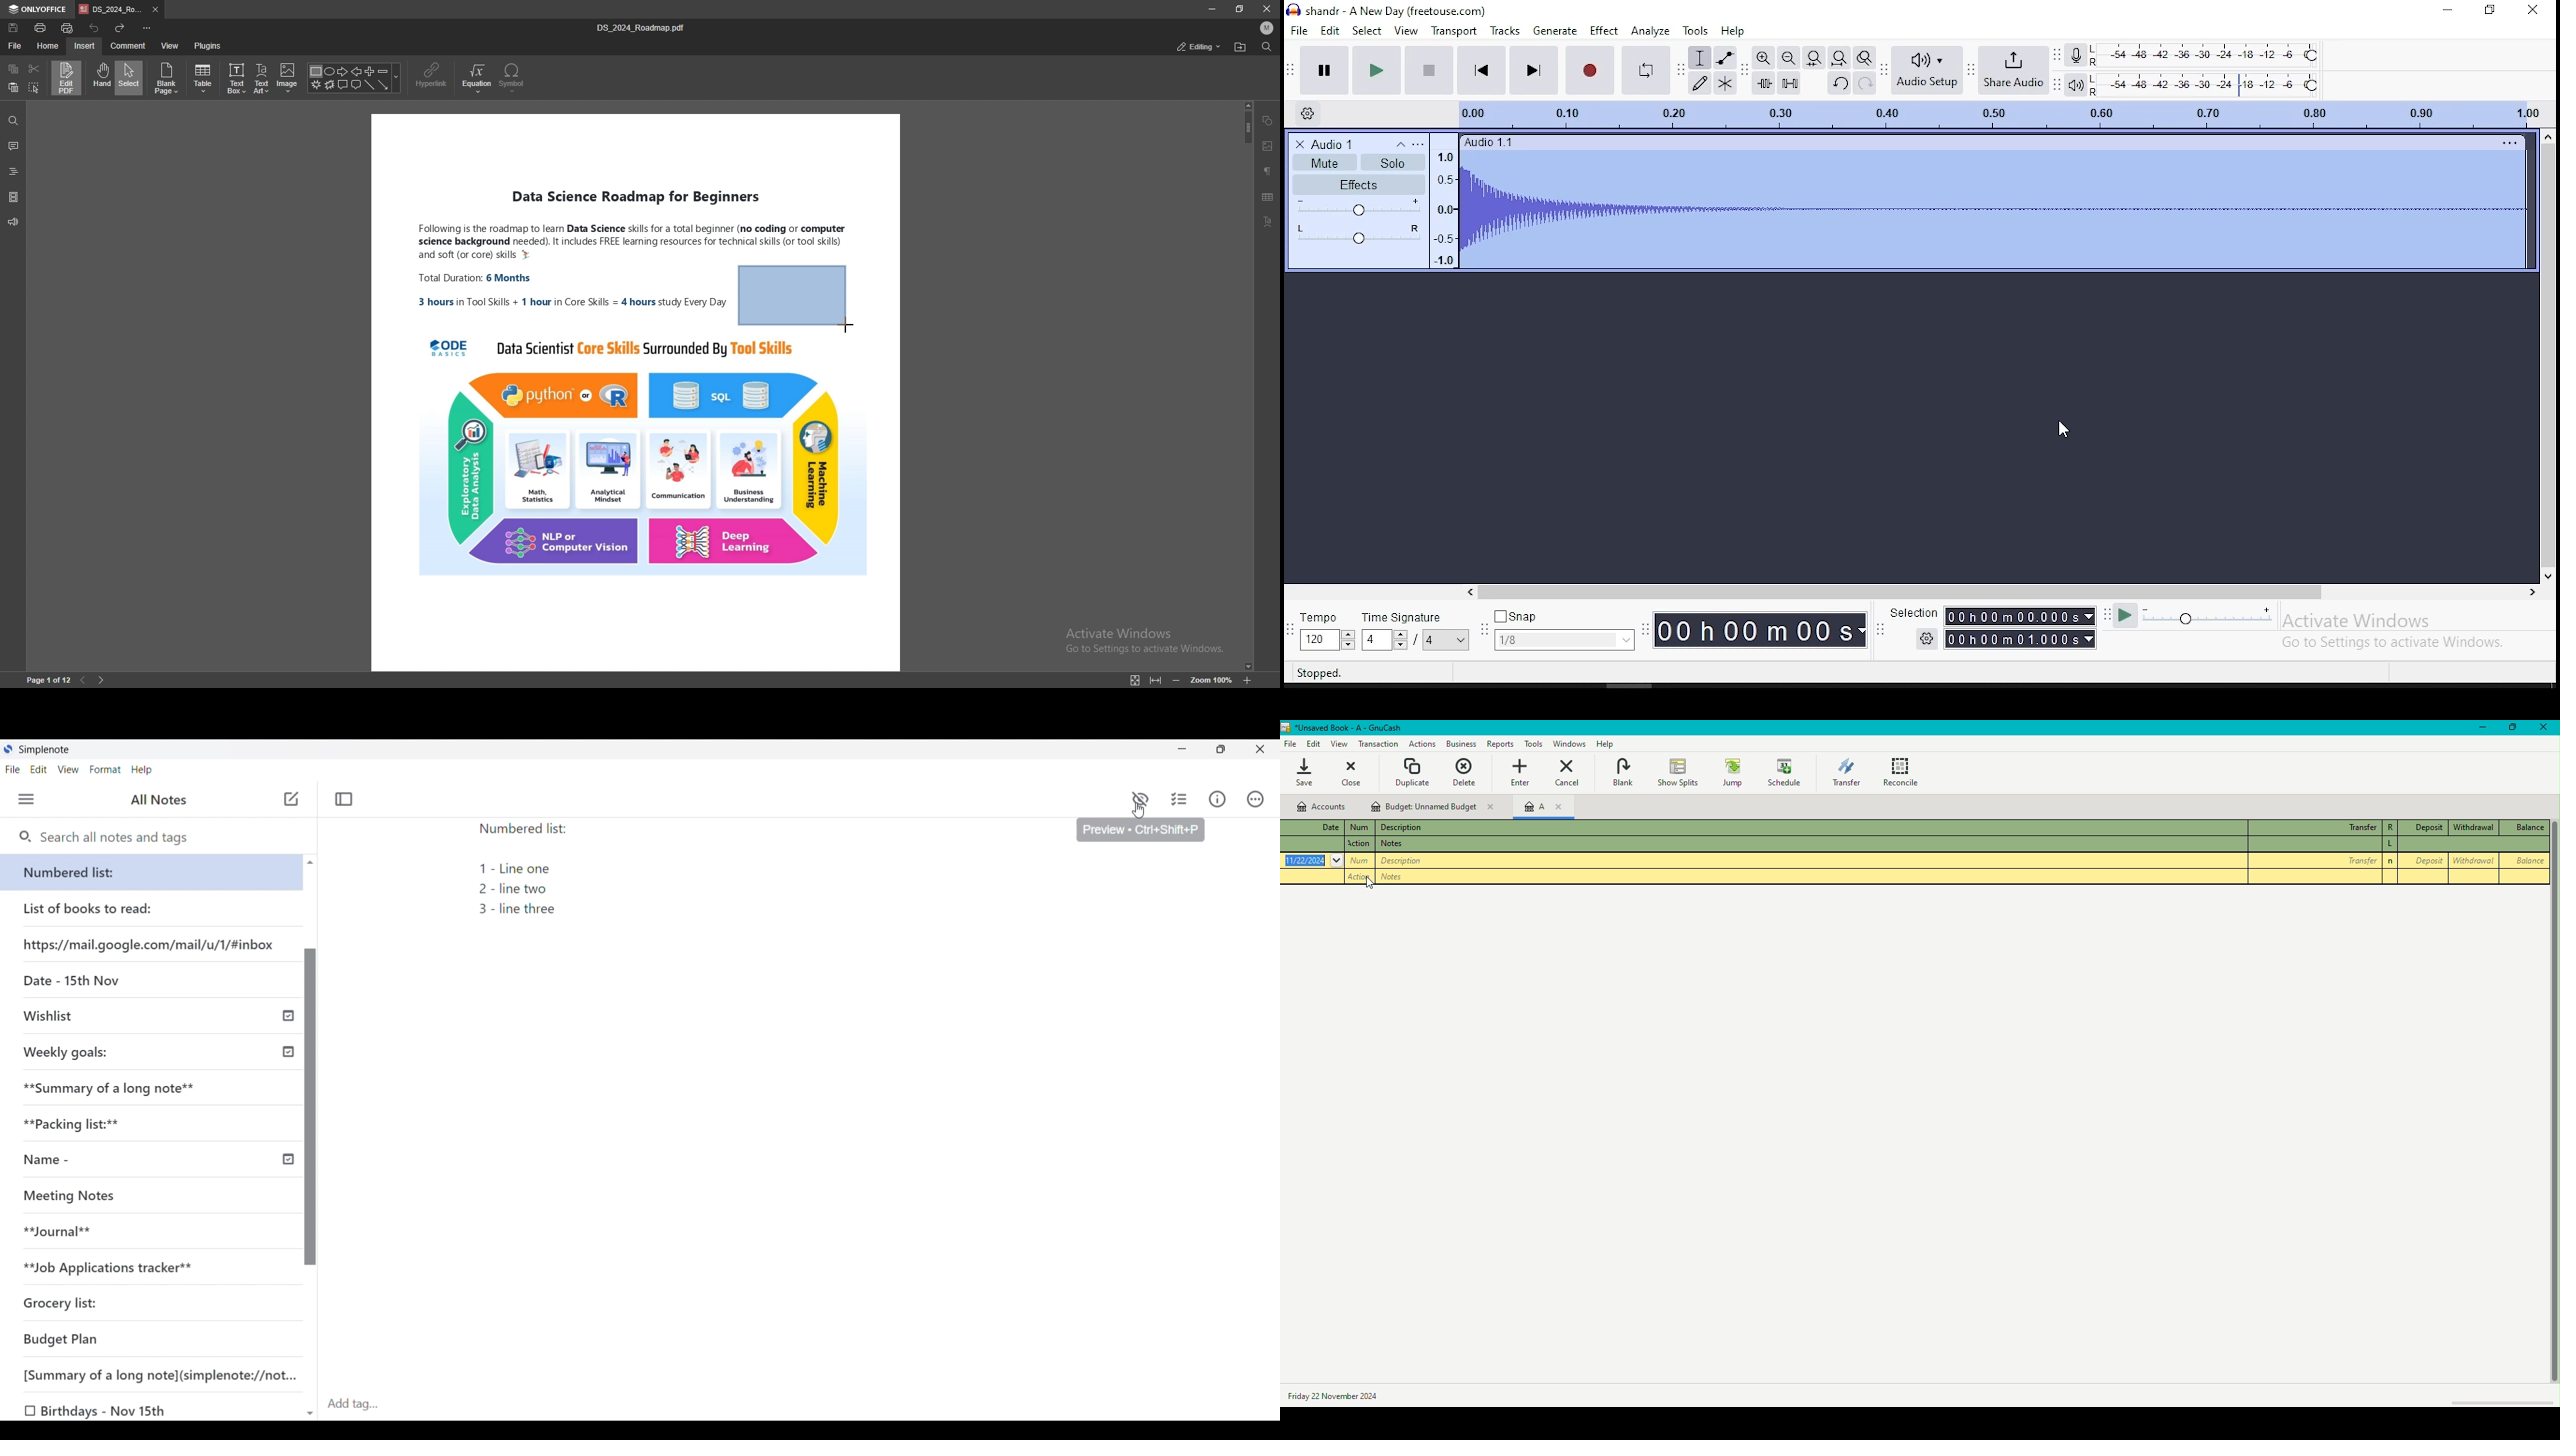 The height and width of the screenshot is (1456, 2576). Describe the element at coordinates (1927, 639) in the screenshot. I see `settings` at that location.